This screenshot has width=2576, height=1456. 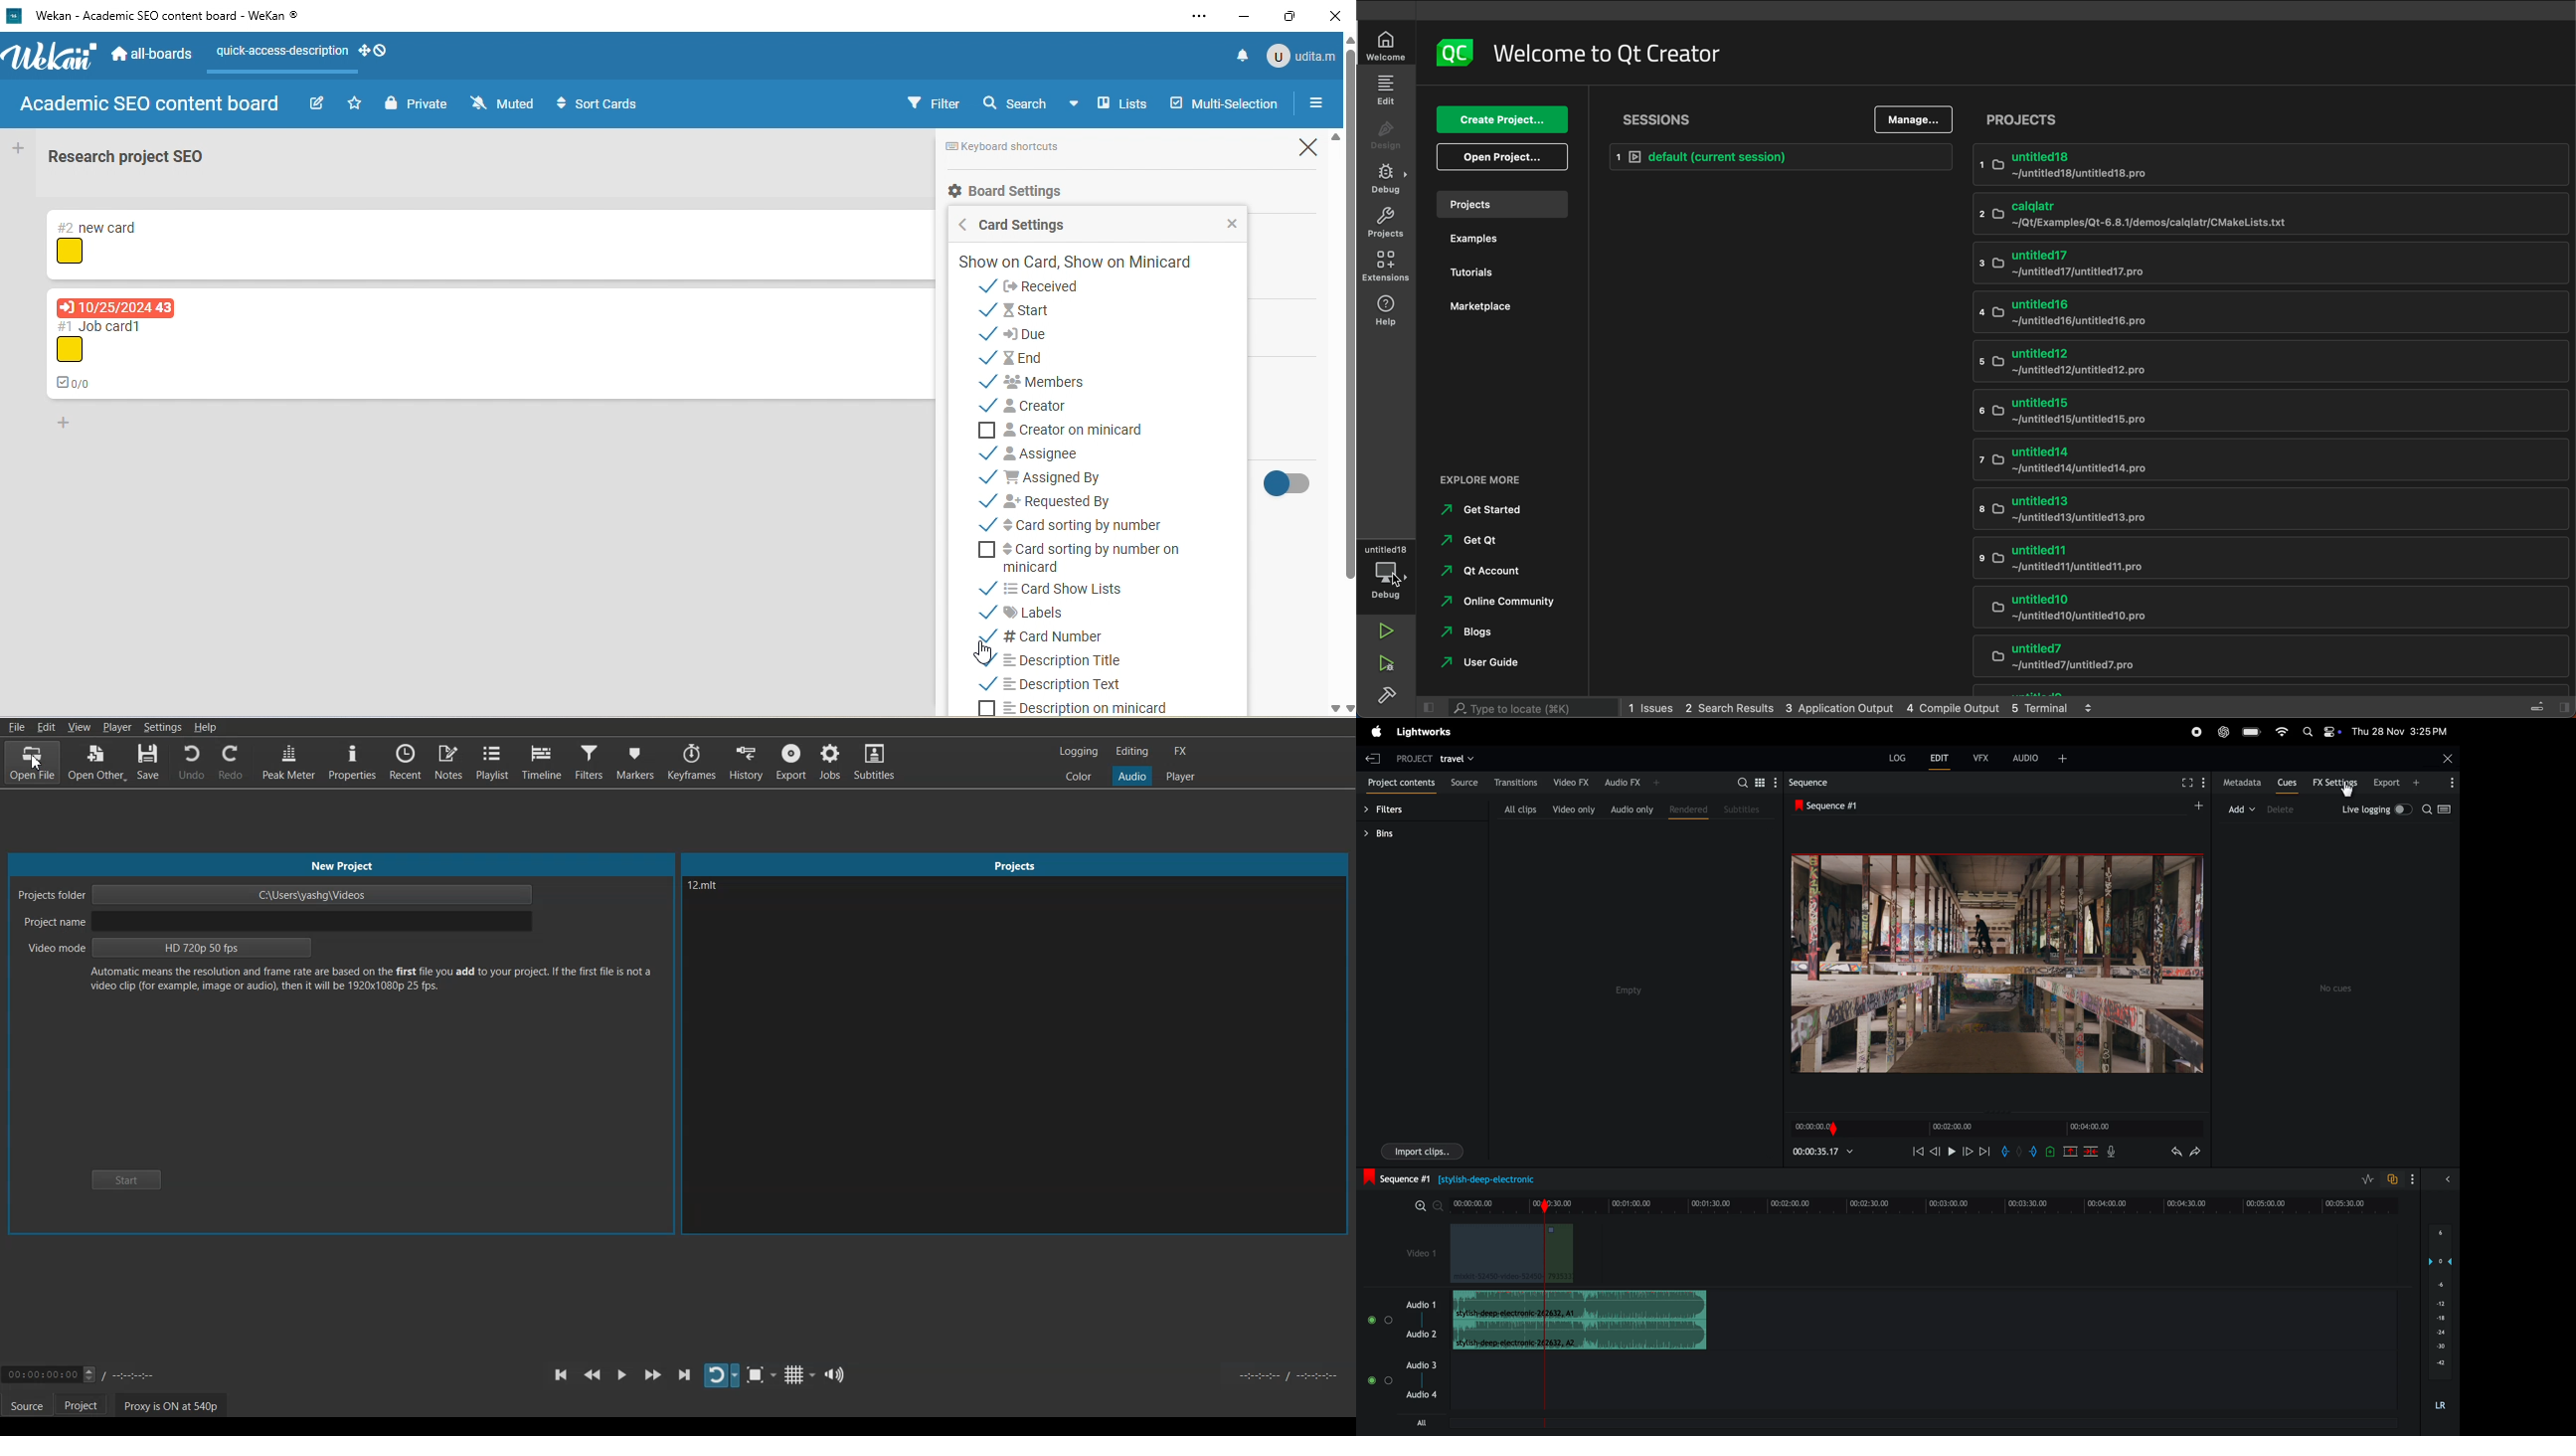 What do you see at coordinates (1500, 274) in the screenshot?
I see `tutorials` at bounding box center [1500, 274].